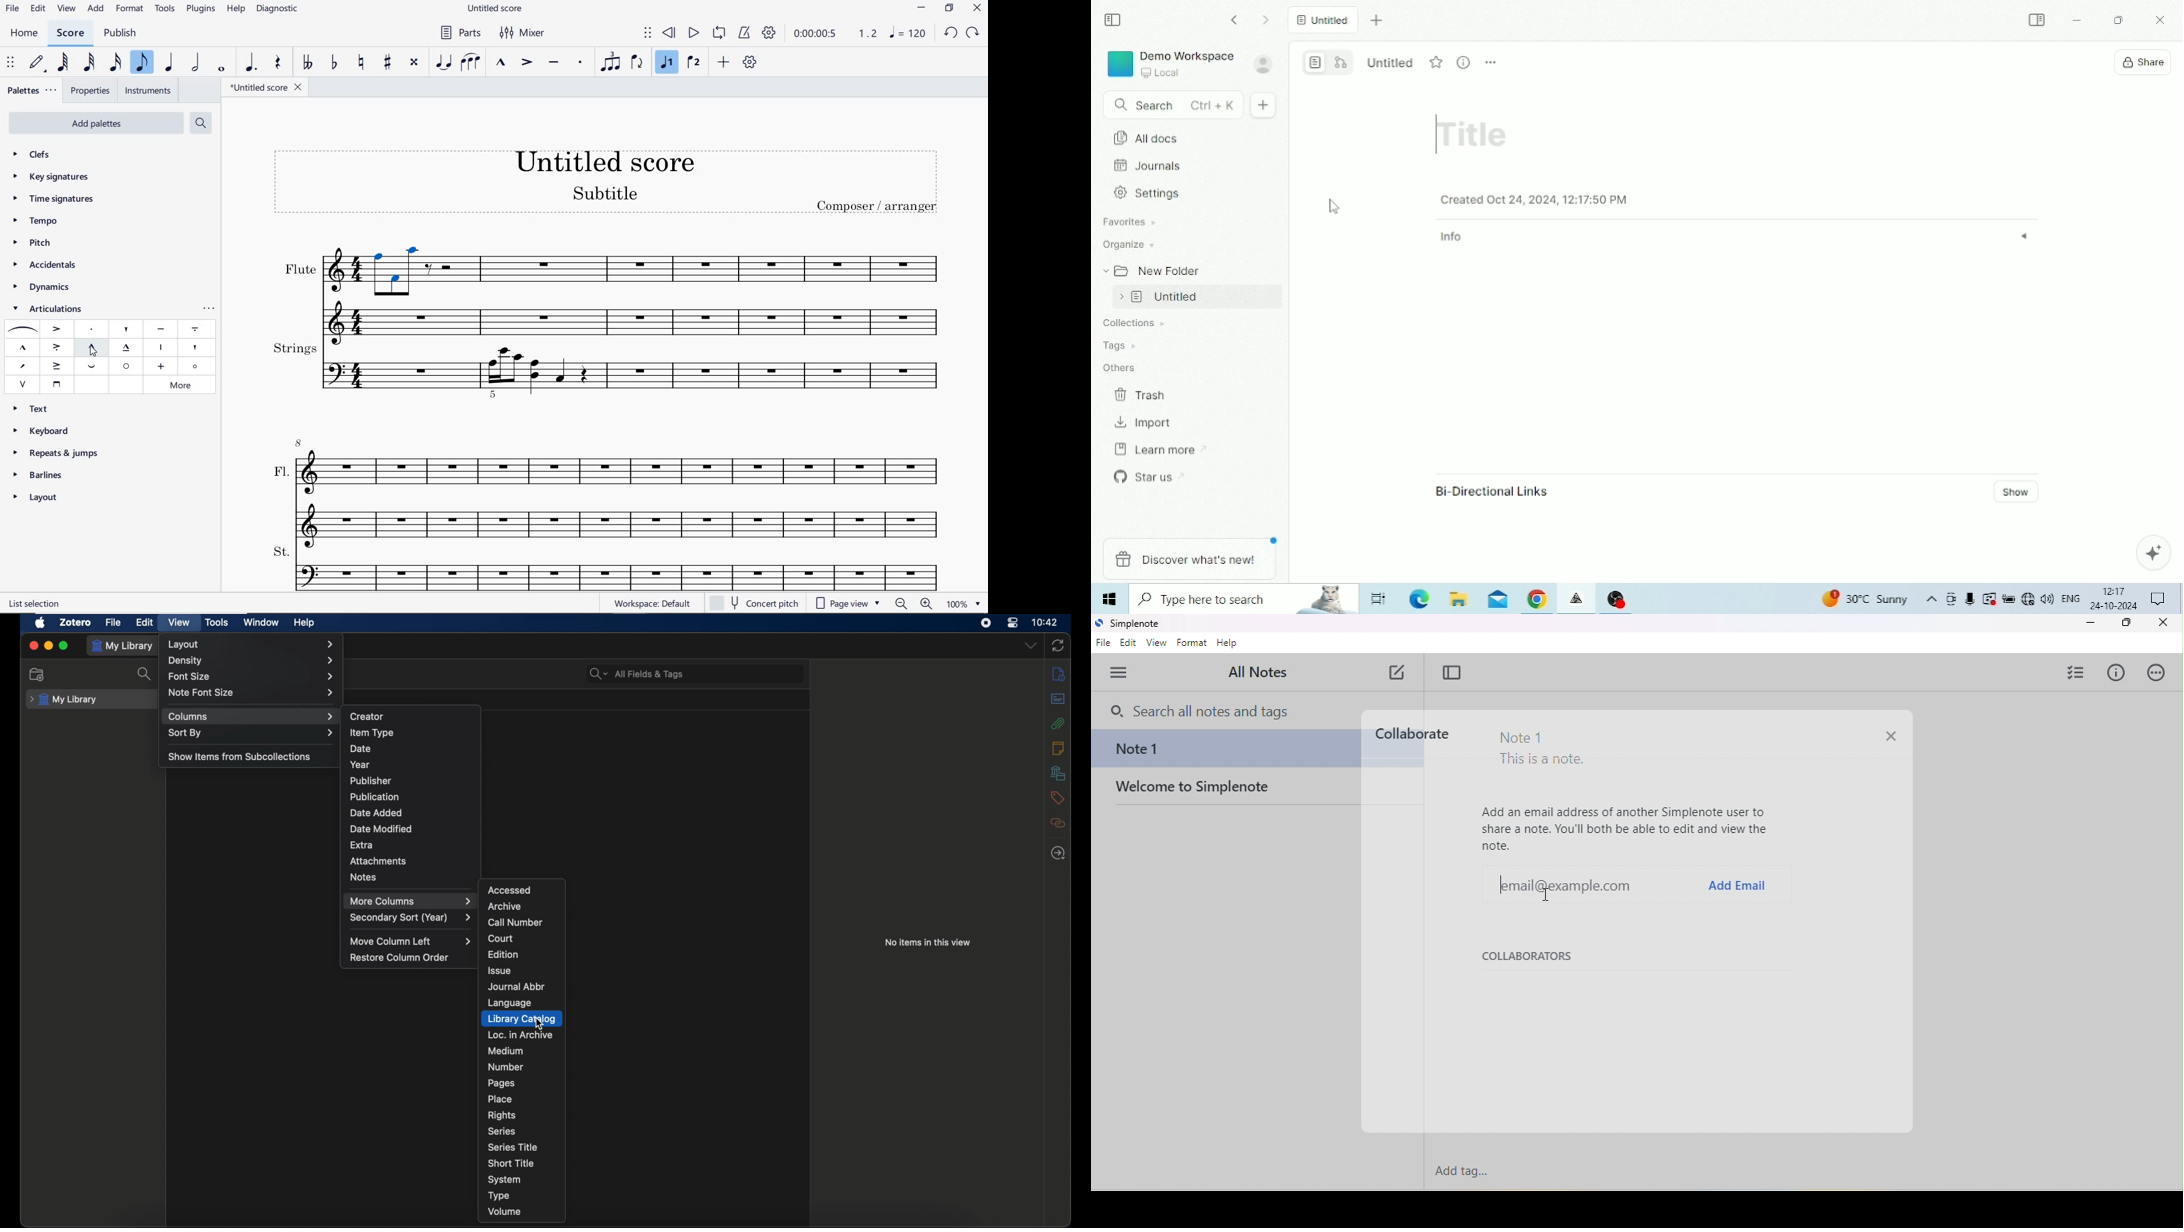  What do you see at coordinates (252, 677) in the screenshot?
I see `font size` at bounding box center [252, 677].